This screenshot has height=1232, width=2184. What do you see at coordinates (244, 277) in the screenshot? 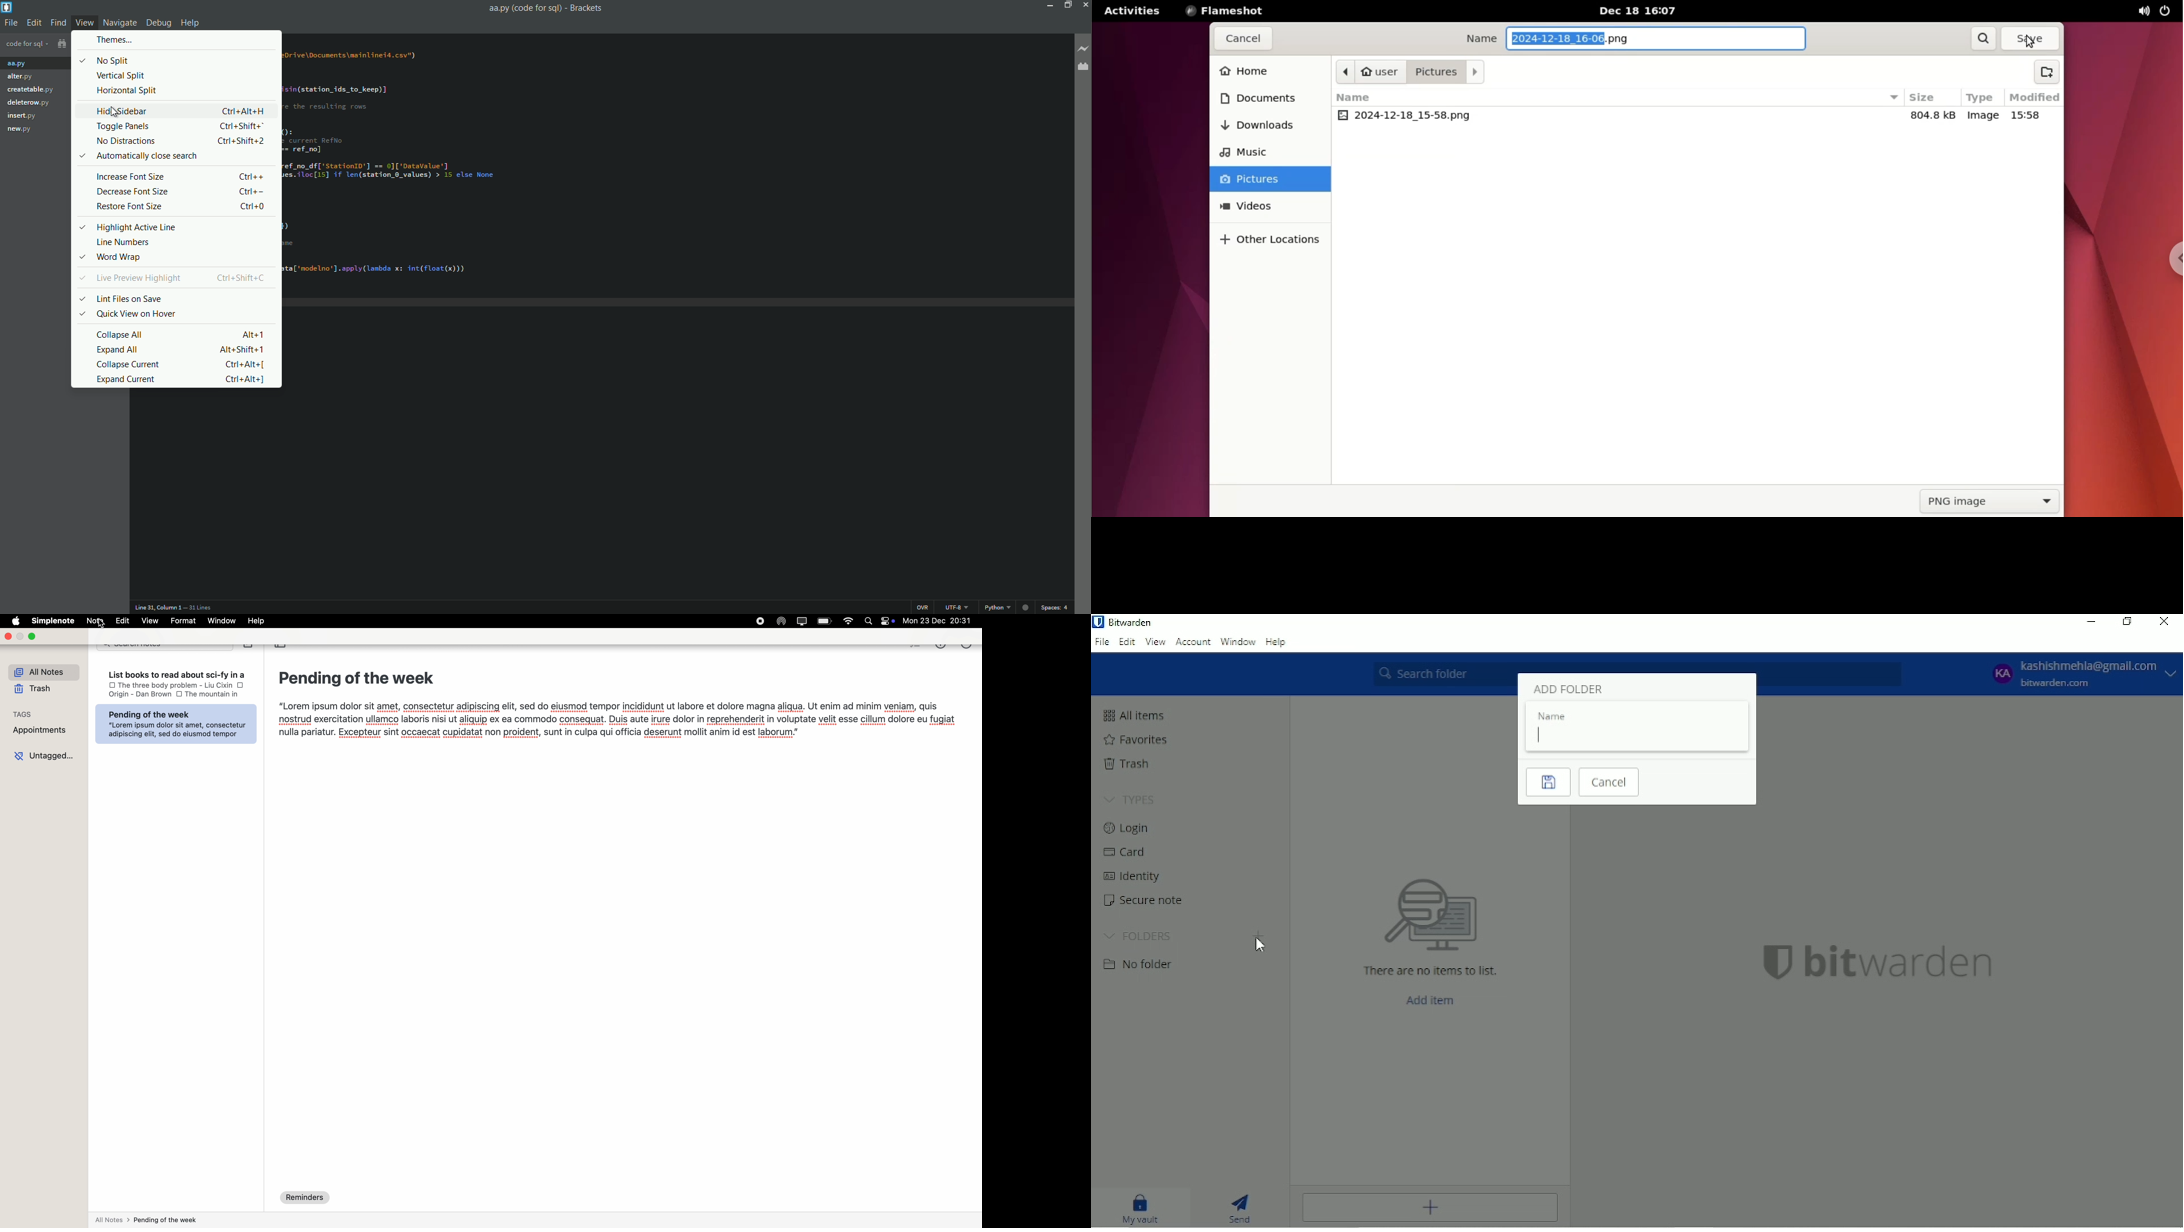
I see `keyboard shortcut` at bounding box center [244, 277].